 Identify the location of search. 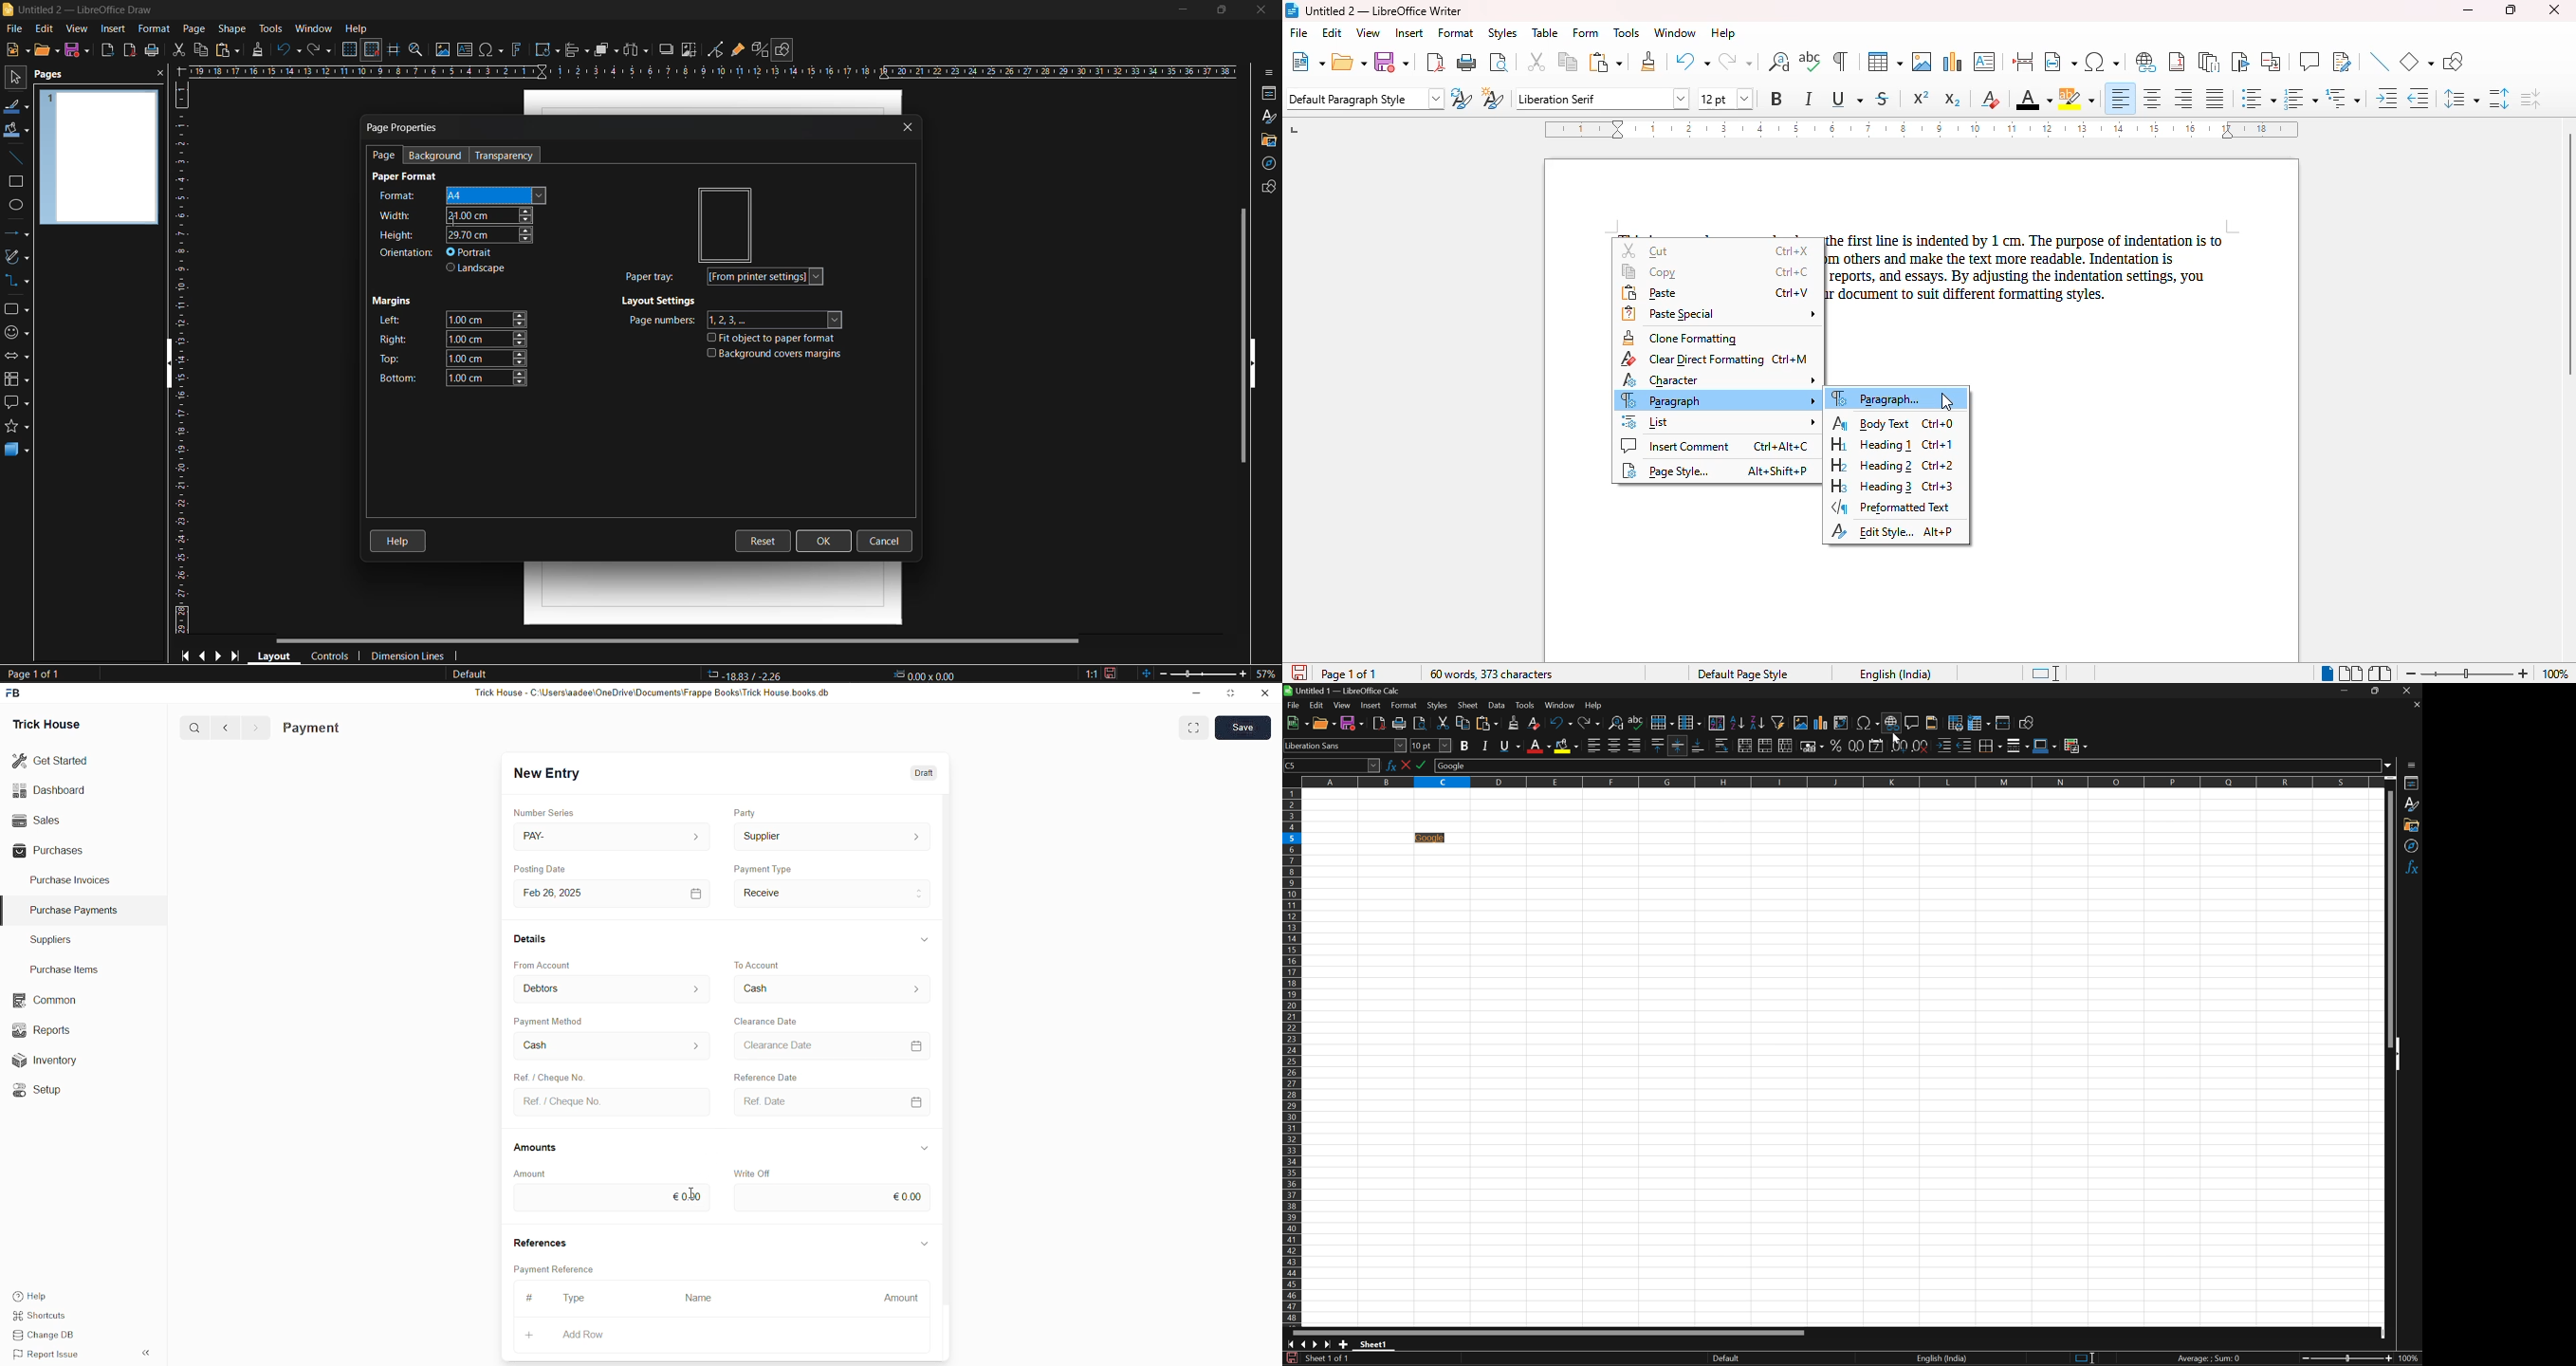
(196, 728).